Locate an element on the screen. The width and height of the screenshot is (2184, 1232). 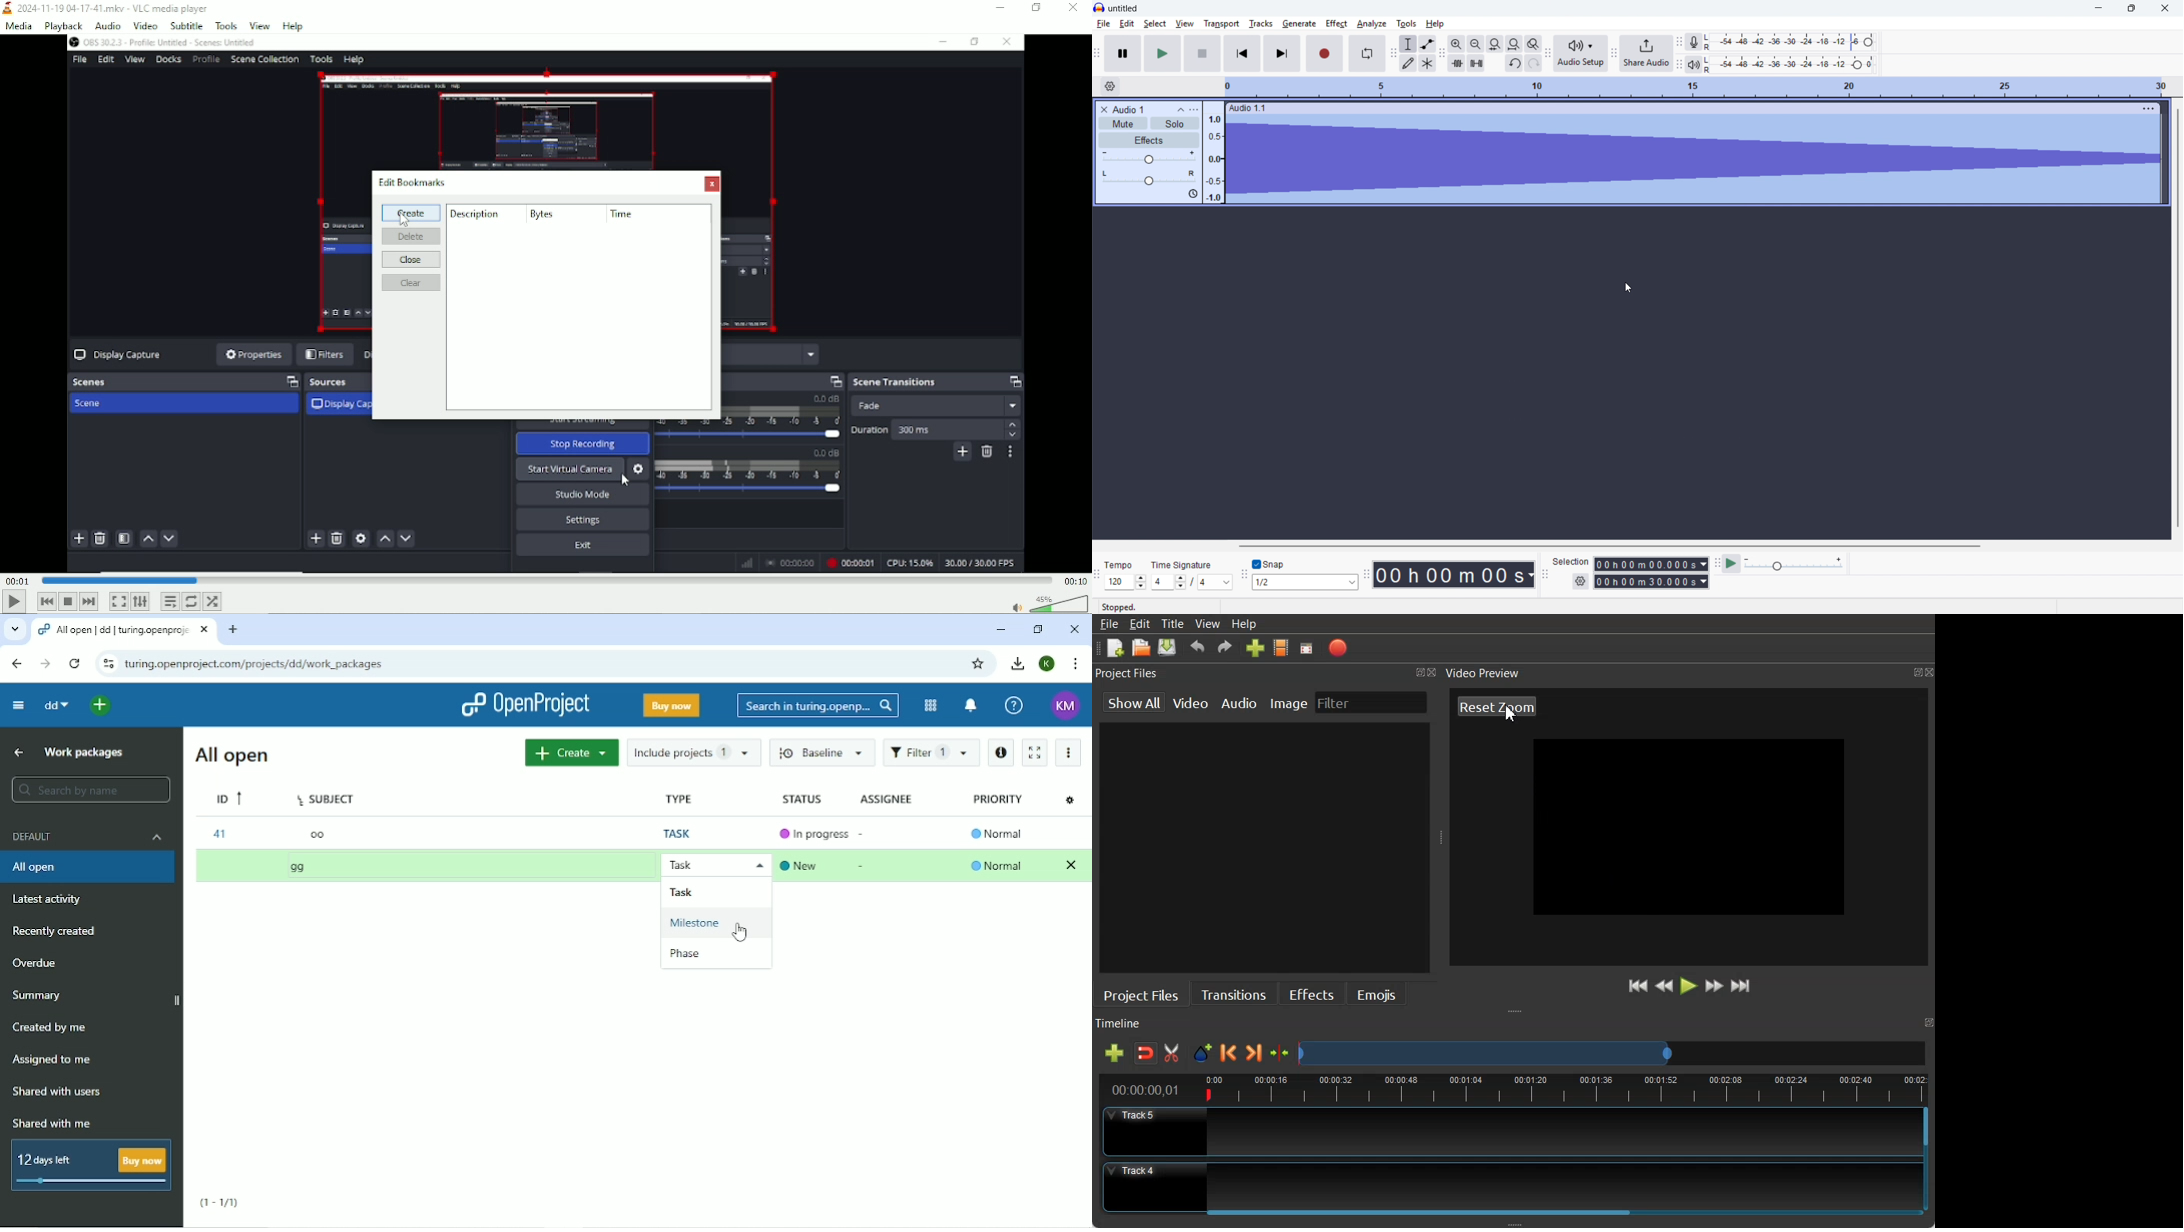
Silence audio selection  is located at coordinates (1476, 63).